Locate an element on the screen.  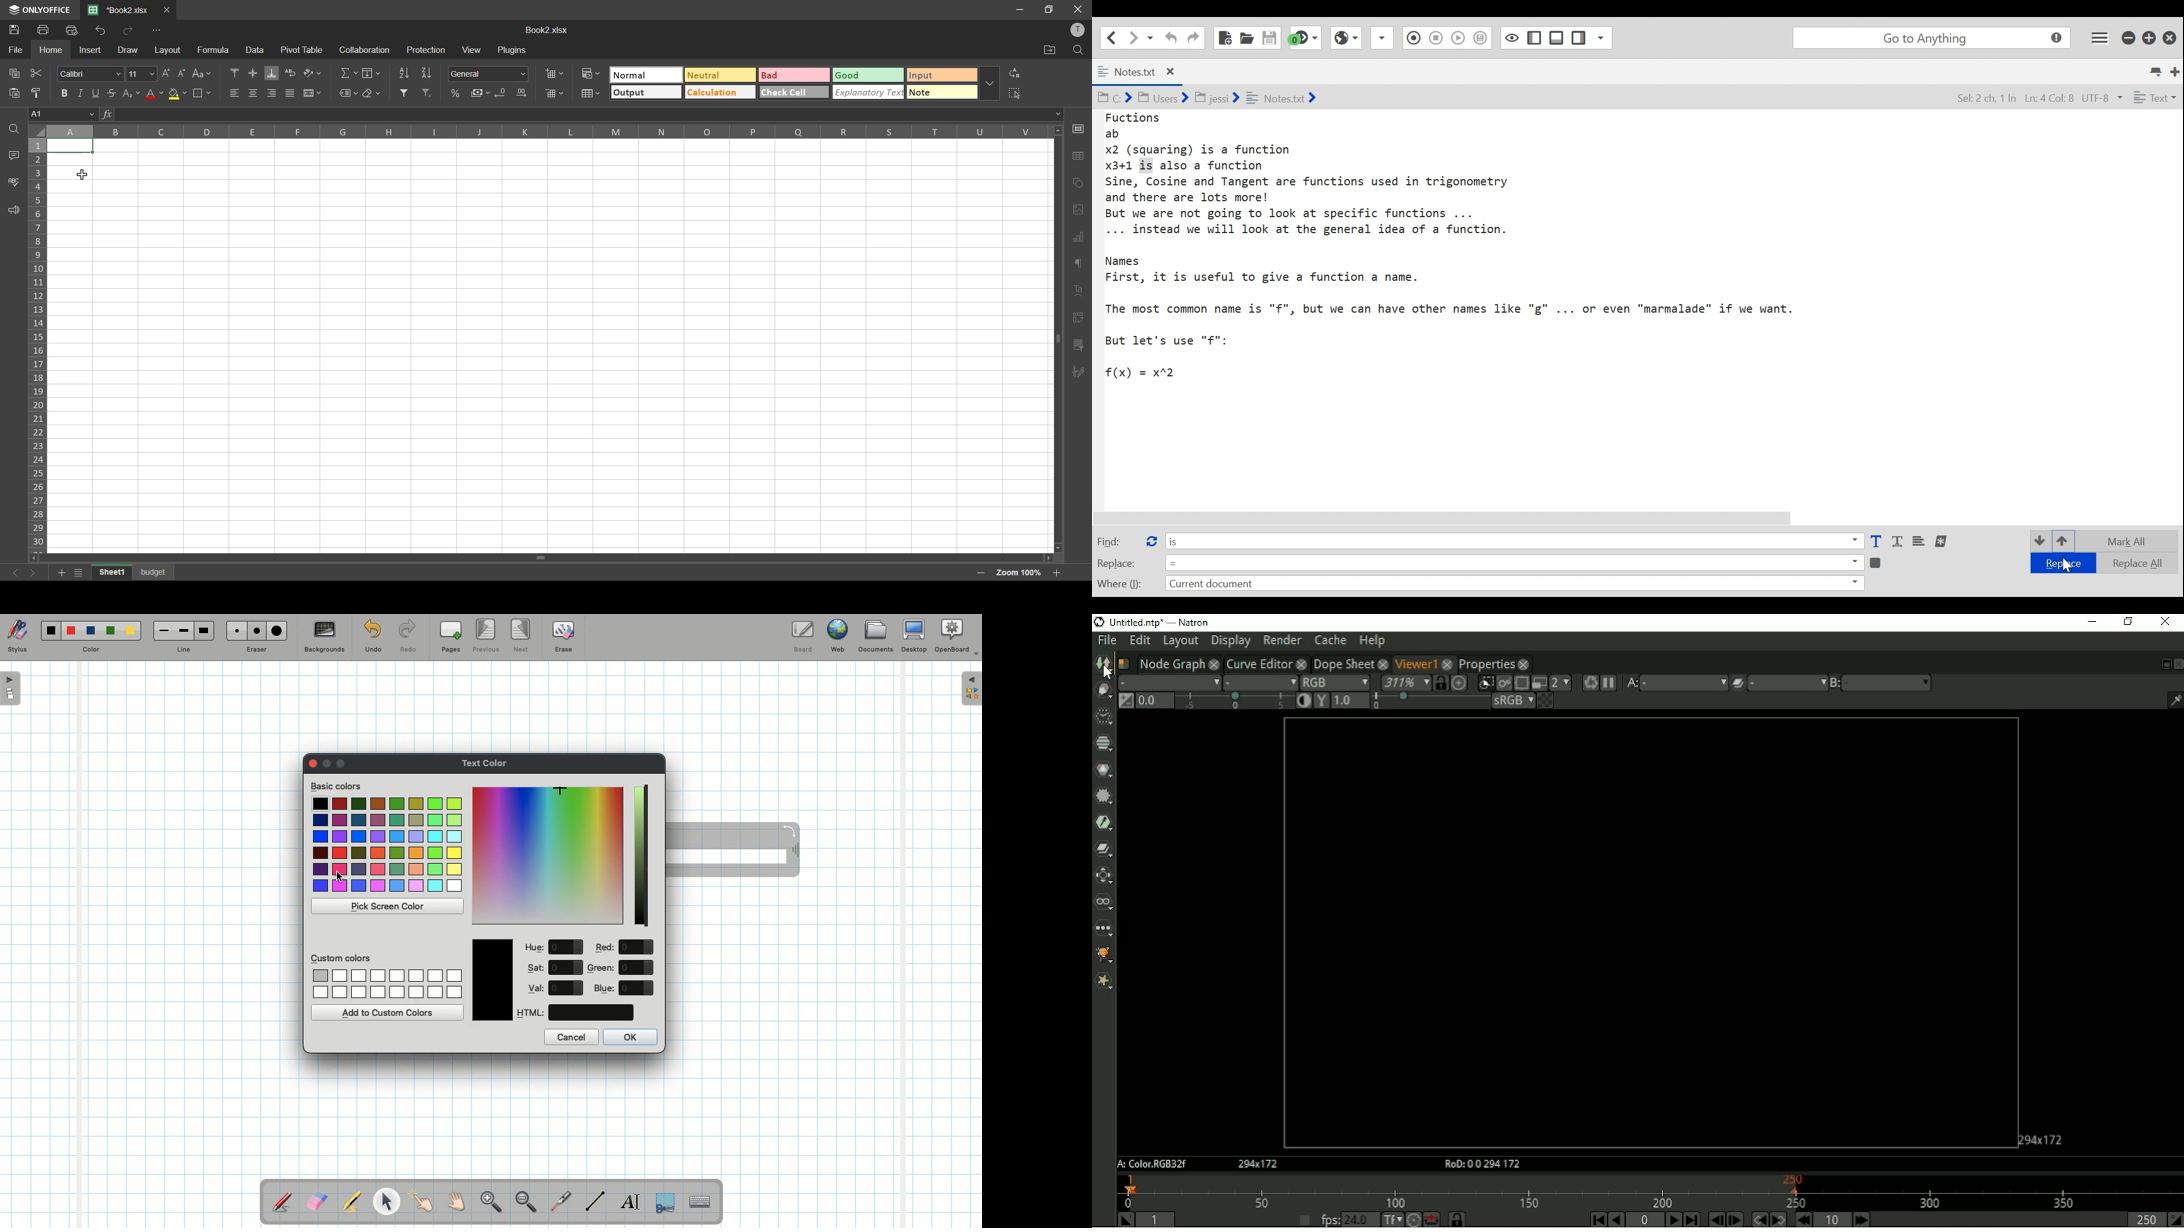
Stylus is located at coordinates (17, 637).